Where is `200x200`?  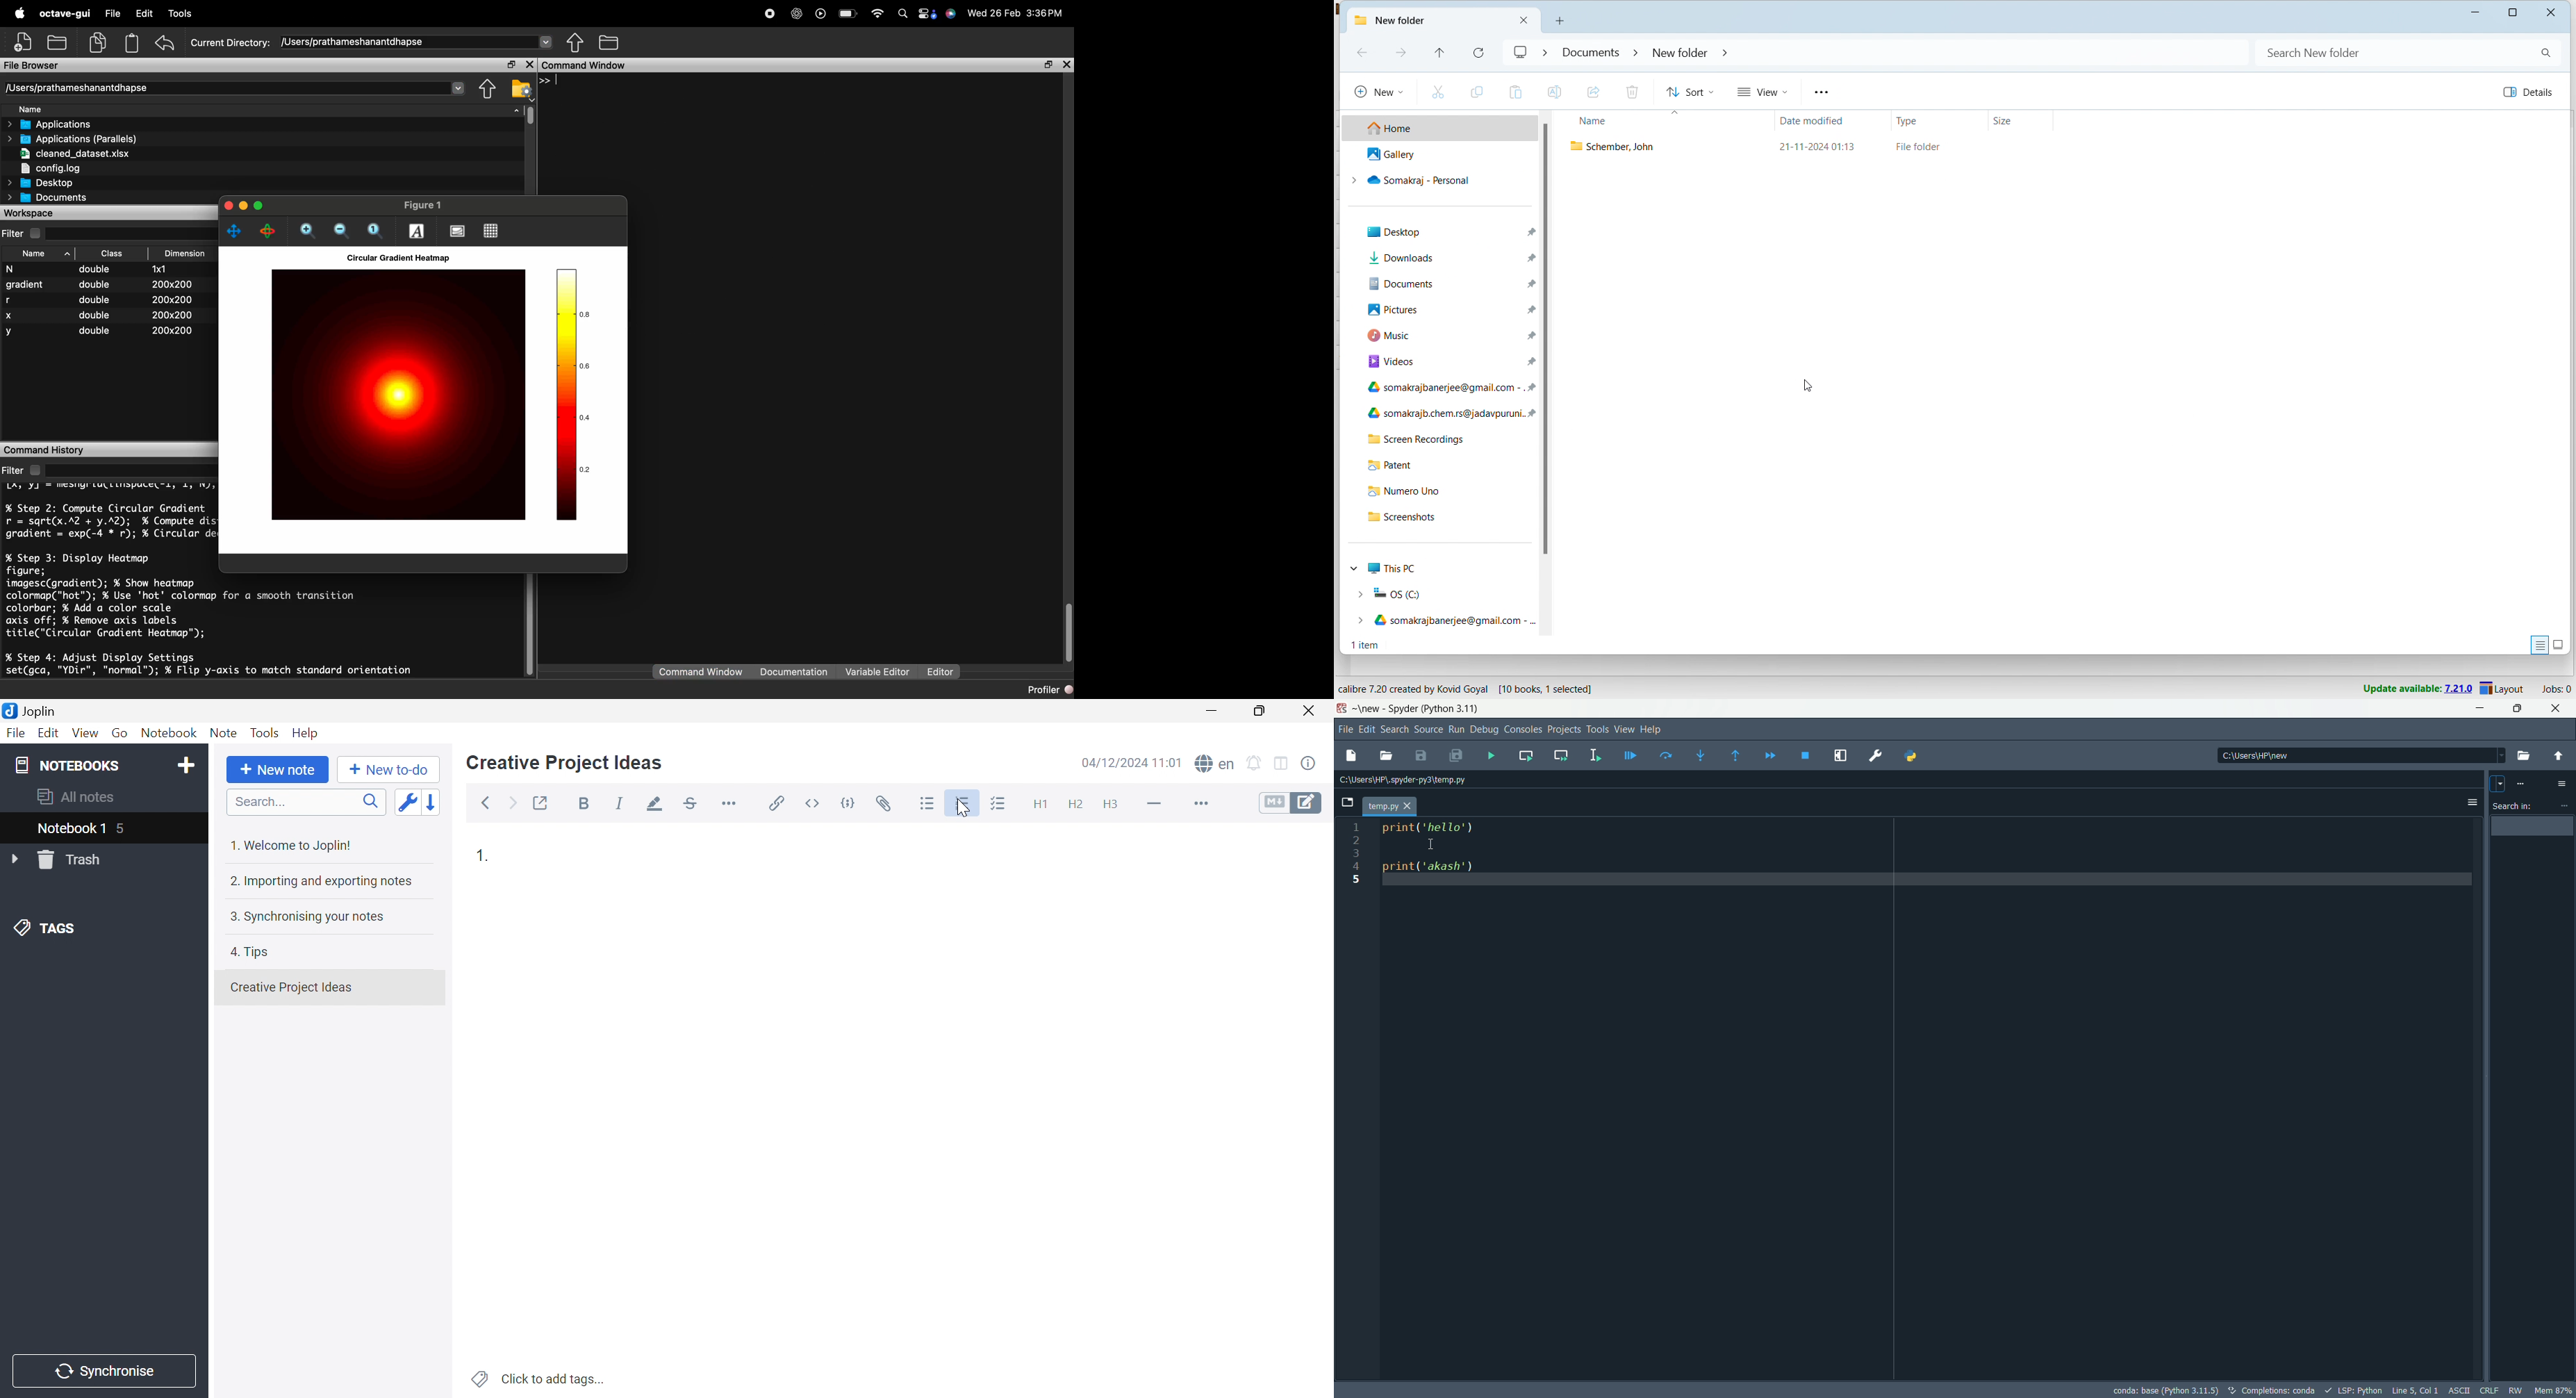
200x200 is located at coordinates (171, 314).